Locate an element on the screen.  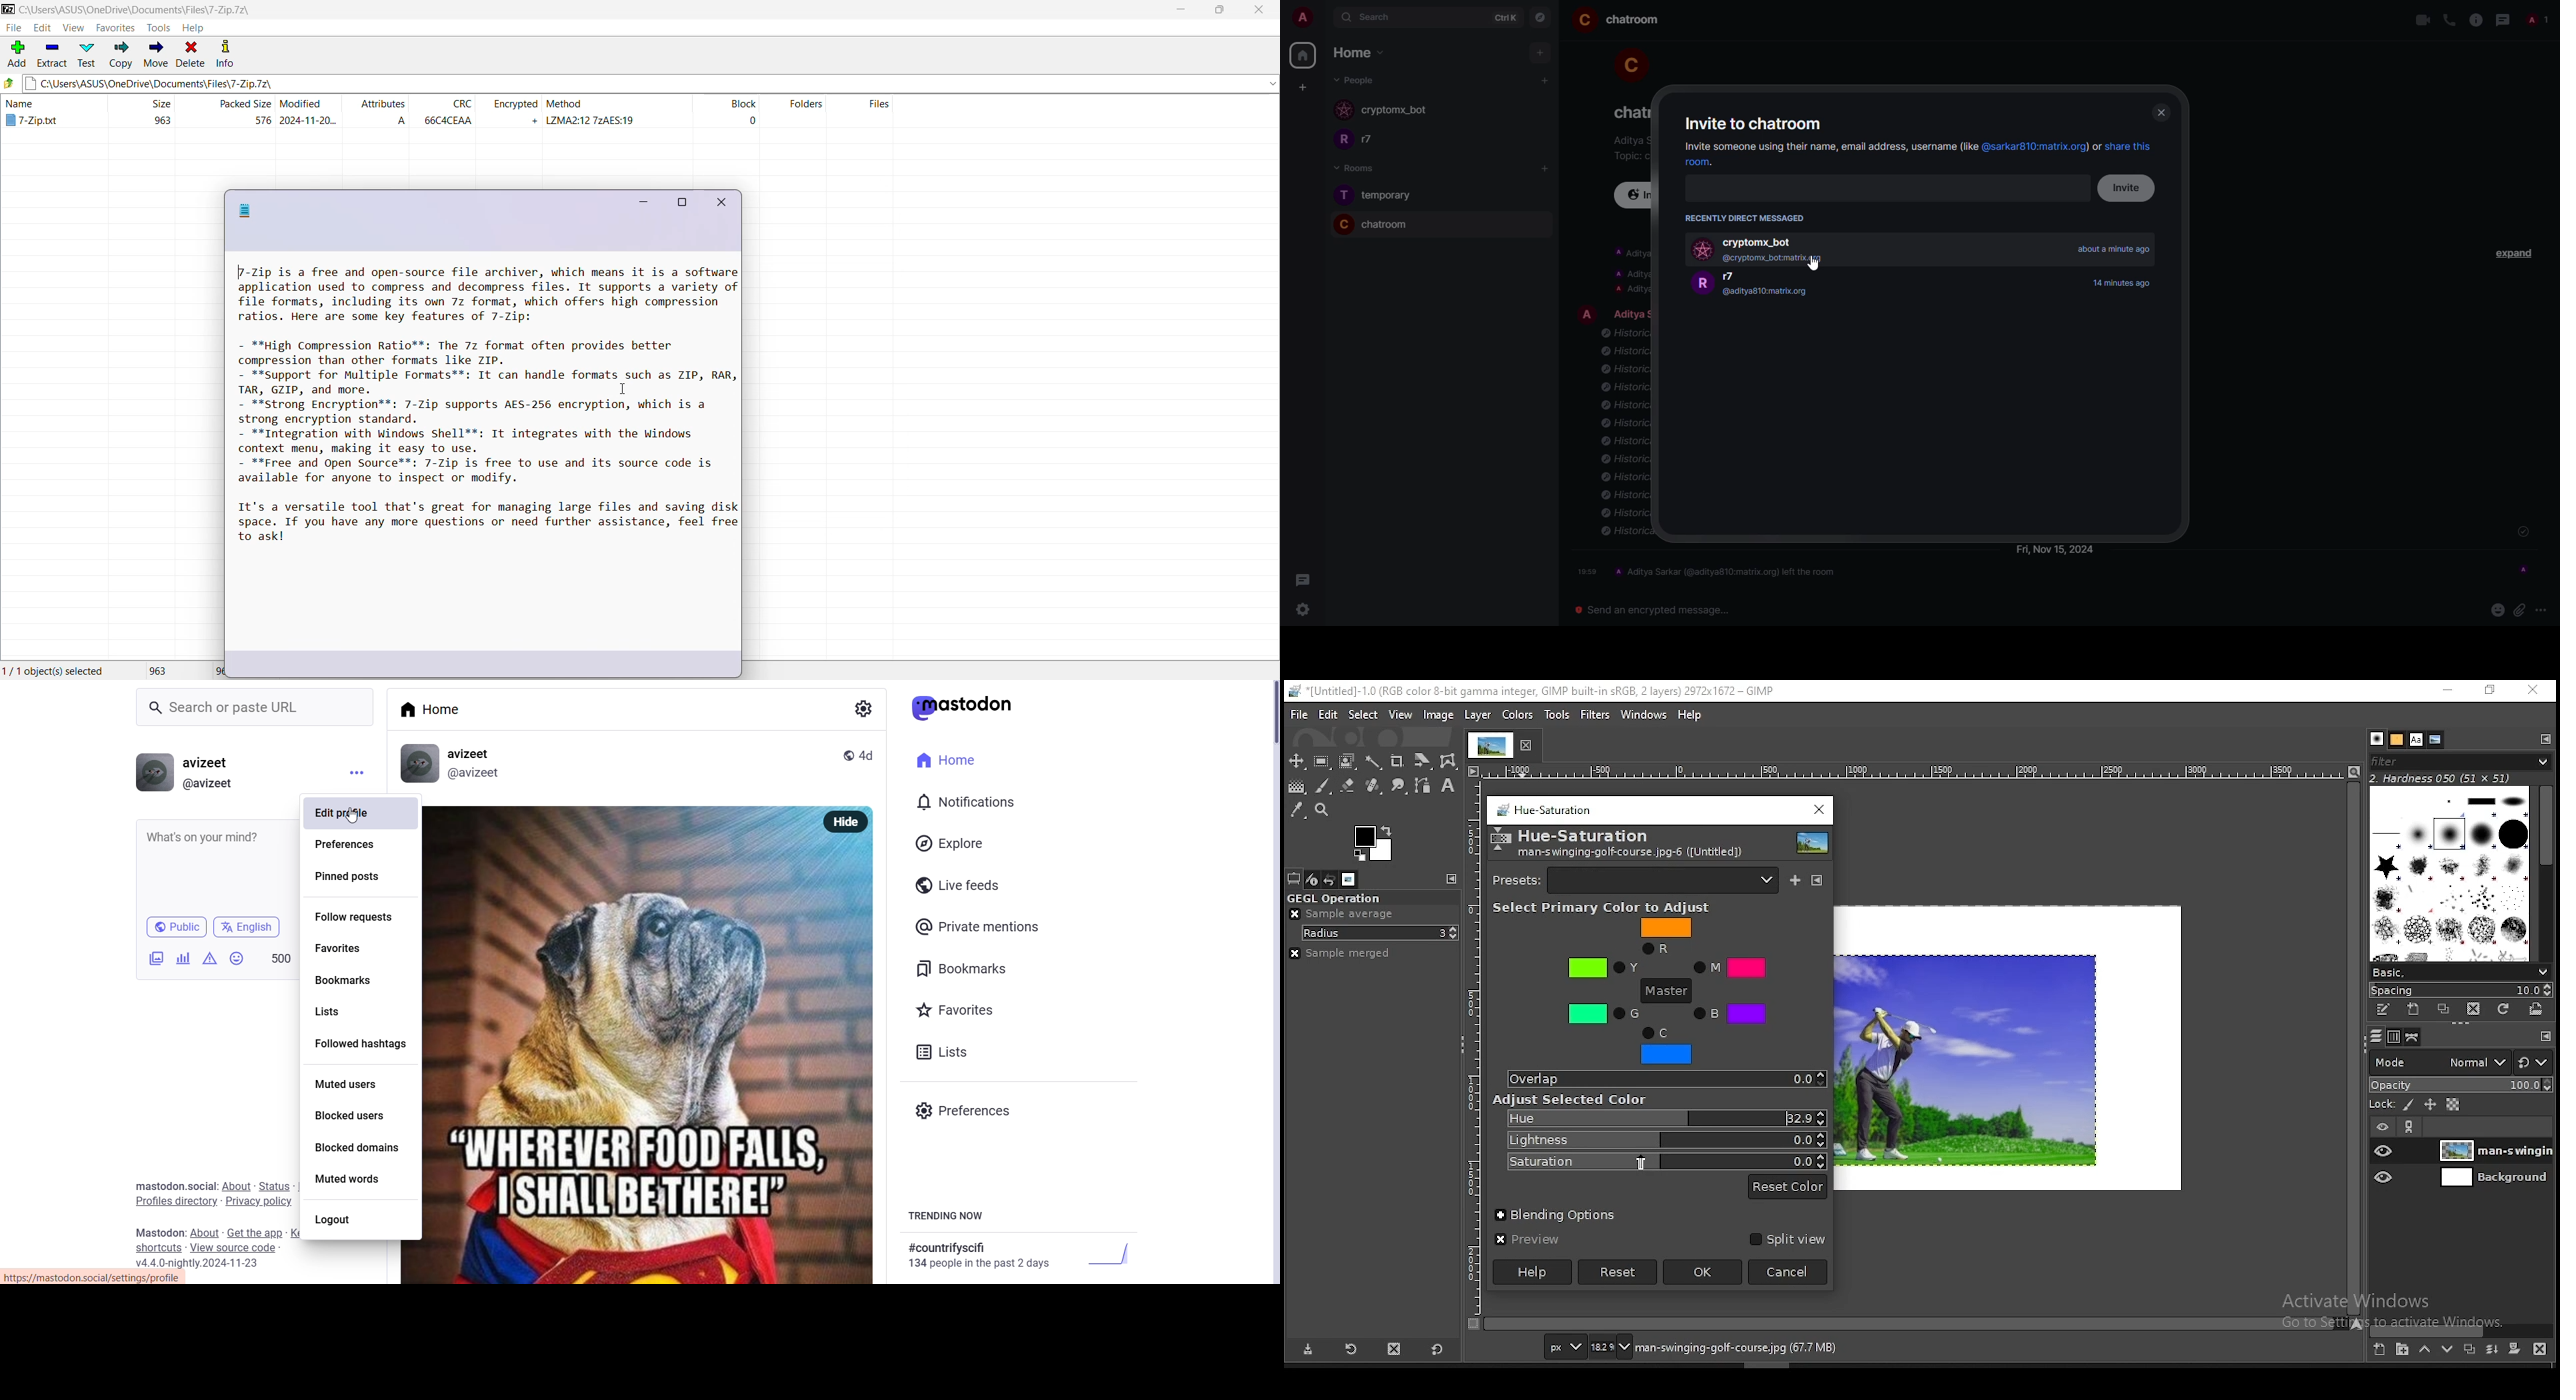
attach is located at coordinates (2519, 609).